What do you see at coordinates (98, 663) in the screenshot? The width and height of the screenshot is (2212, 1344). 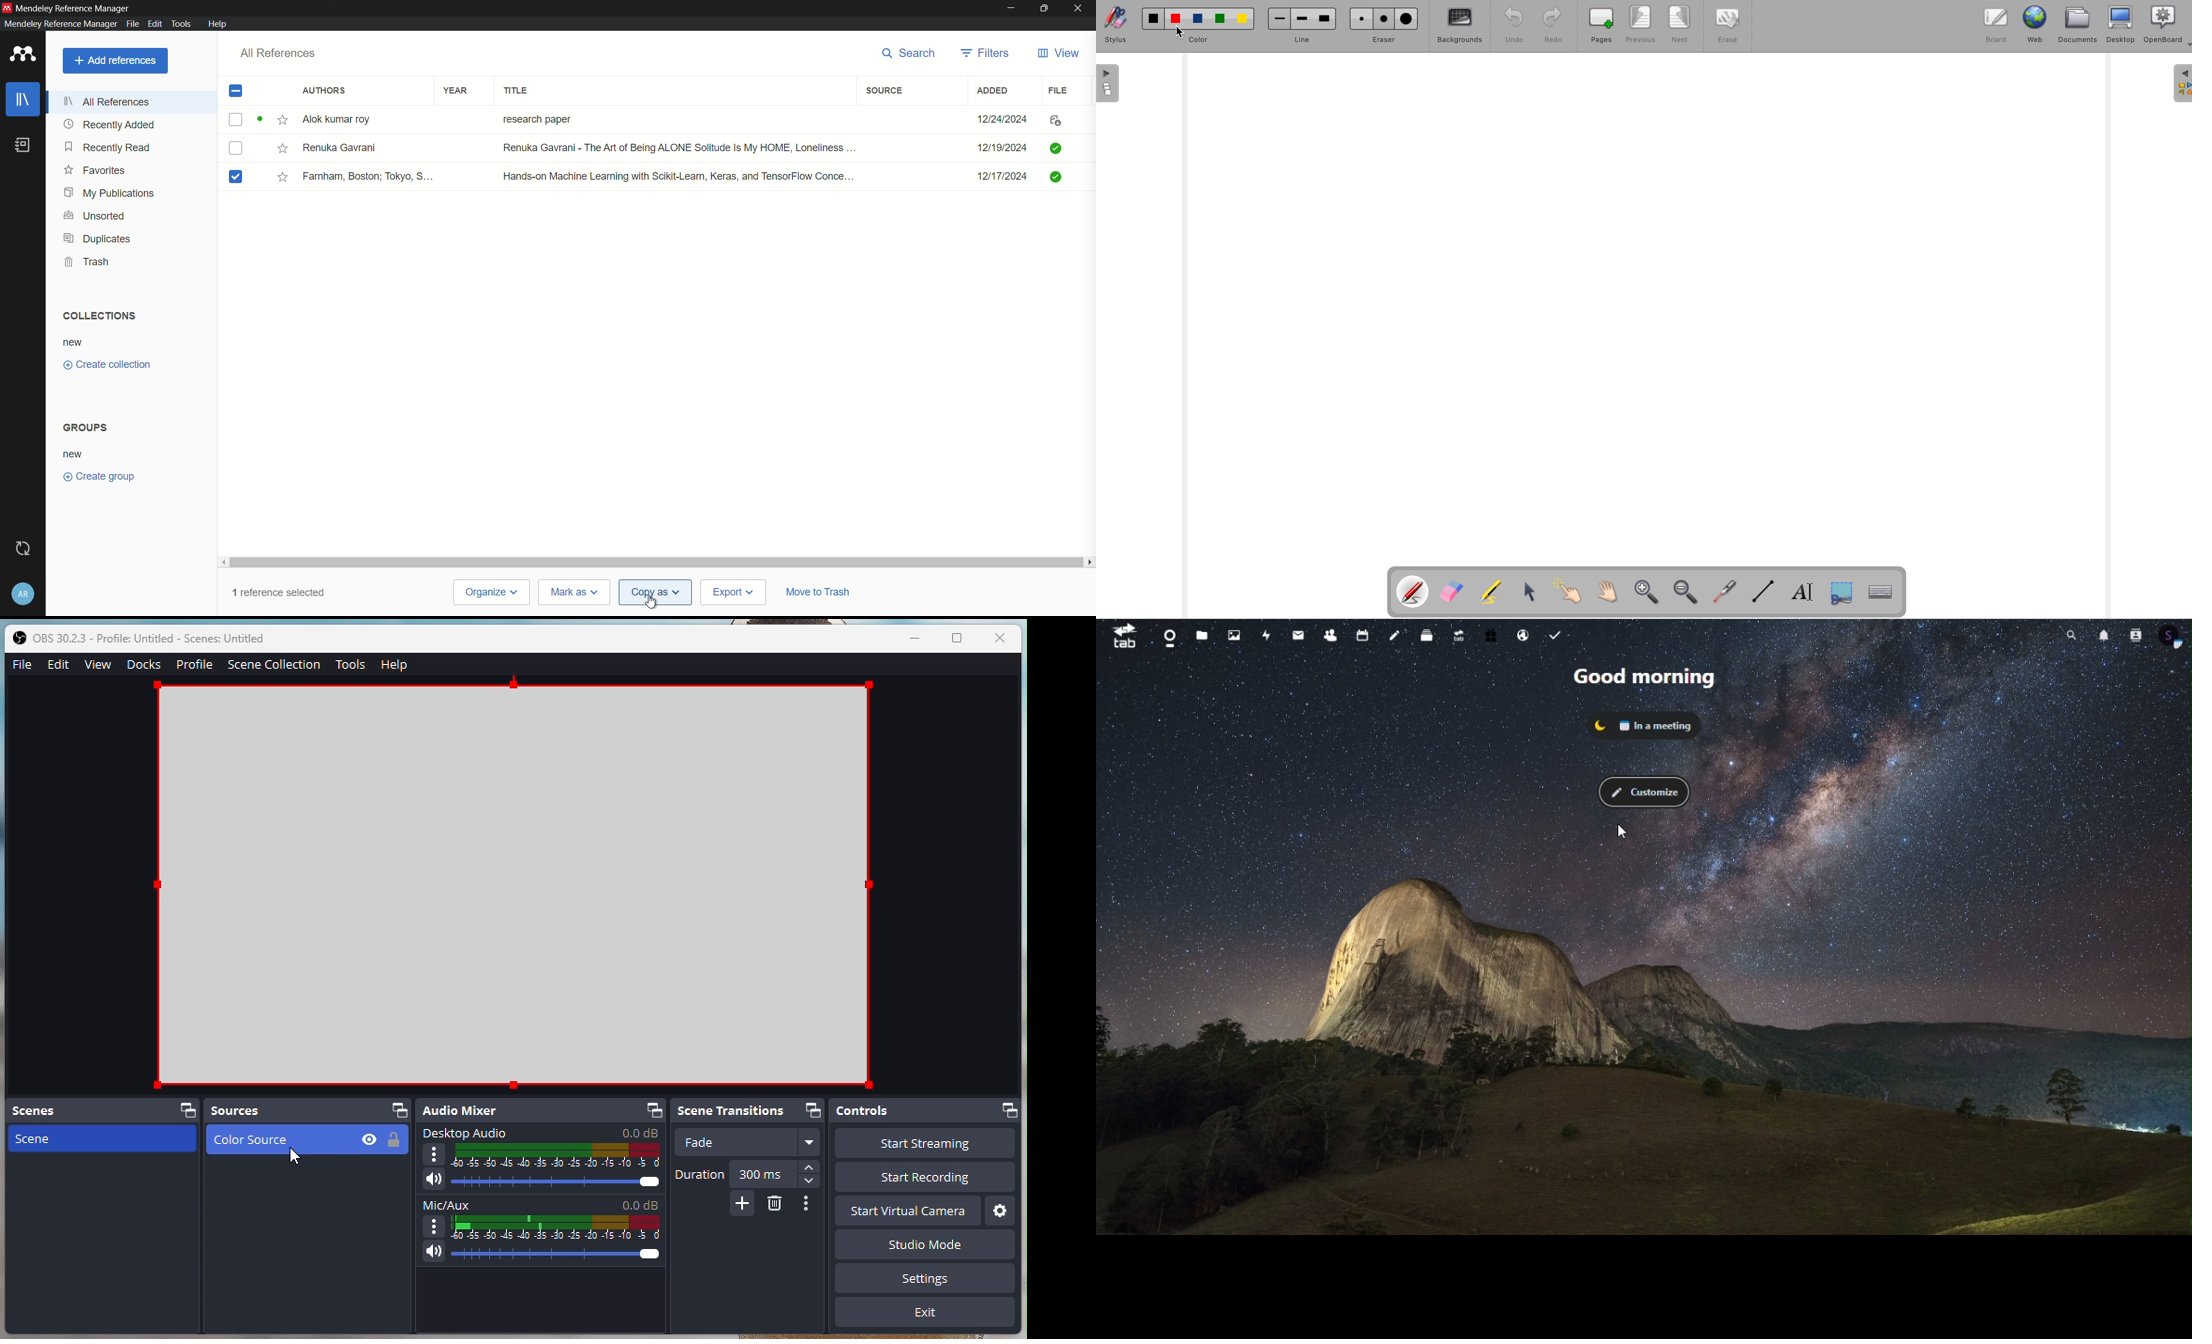 I see `View` at bounding box center [98, 663].